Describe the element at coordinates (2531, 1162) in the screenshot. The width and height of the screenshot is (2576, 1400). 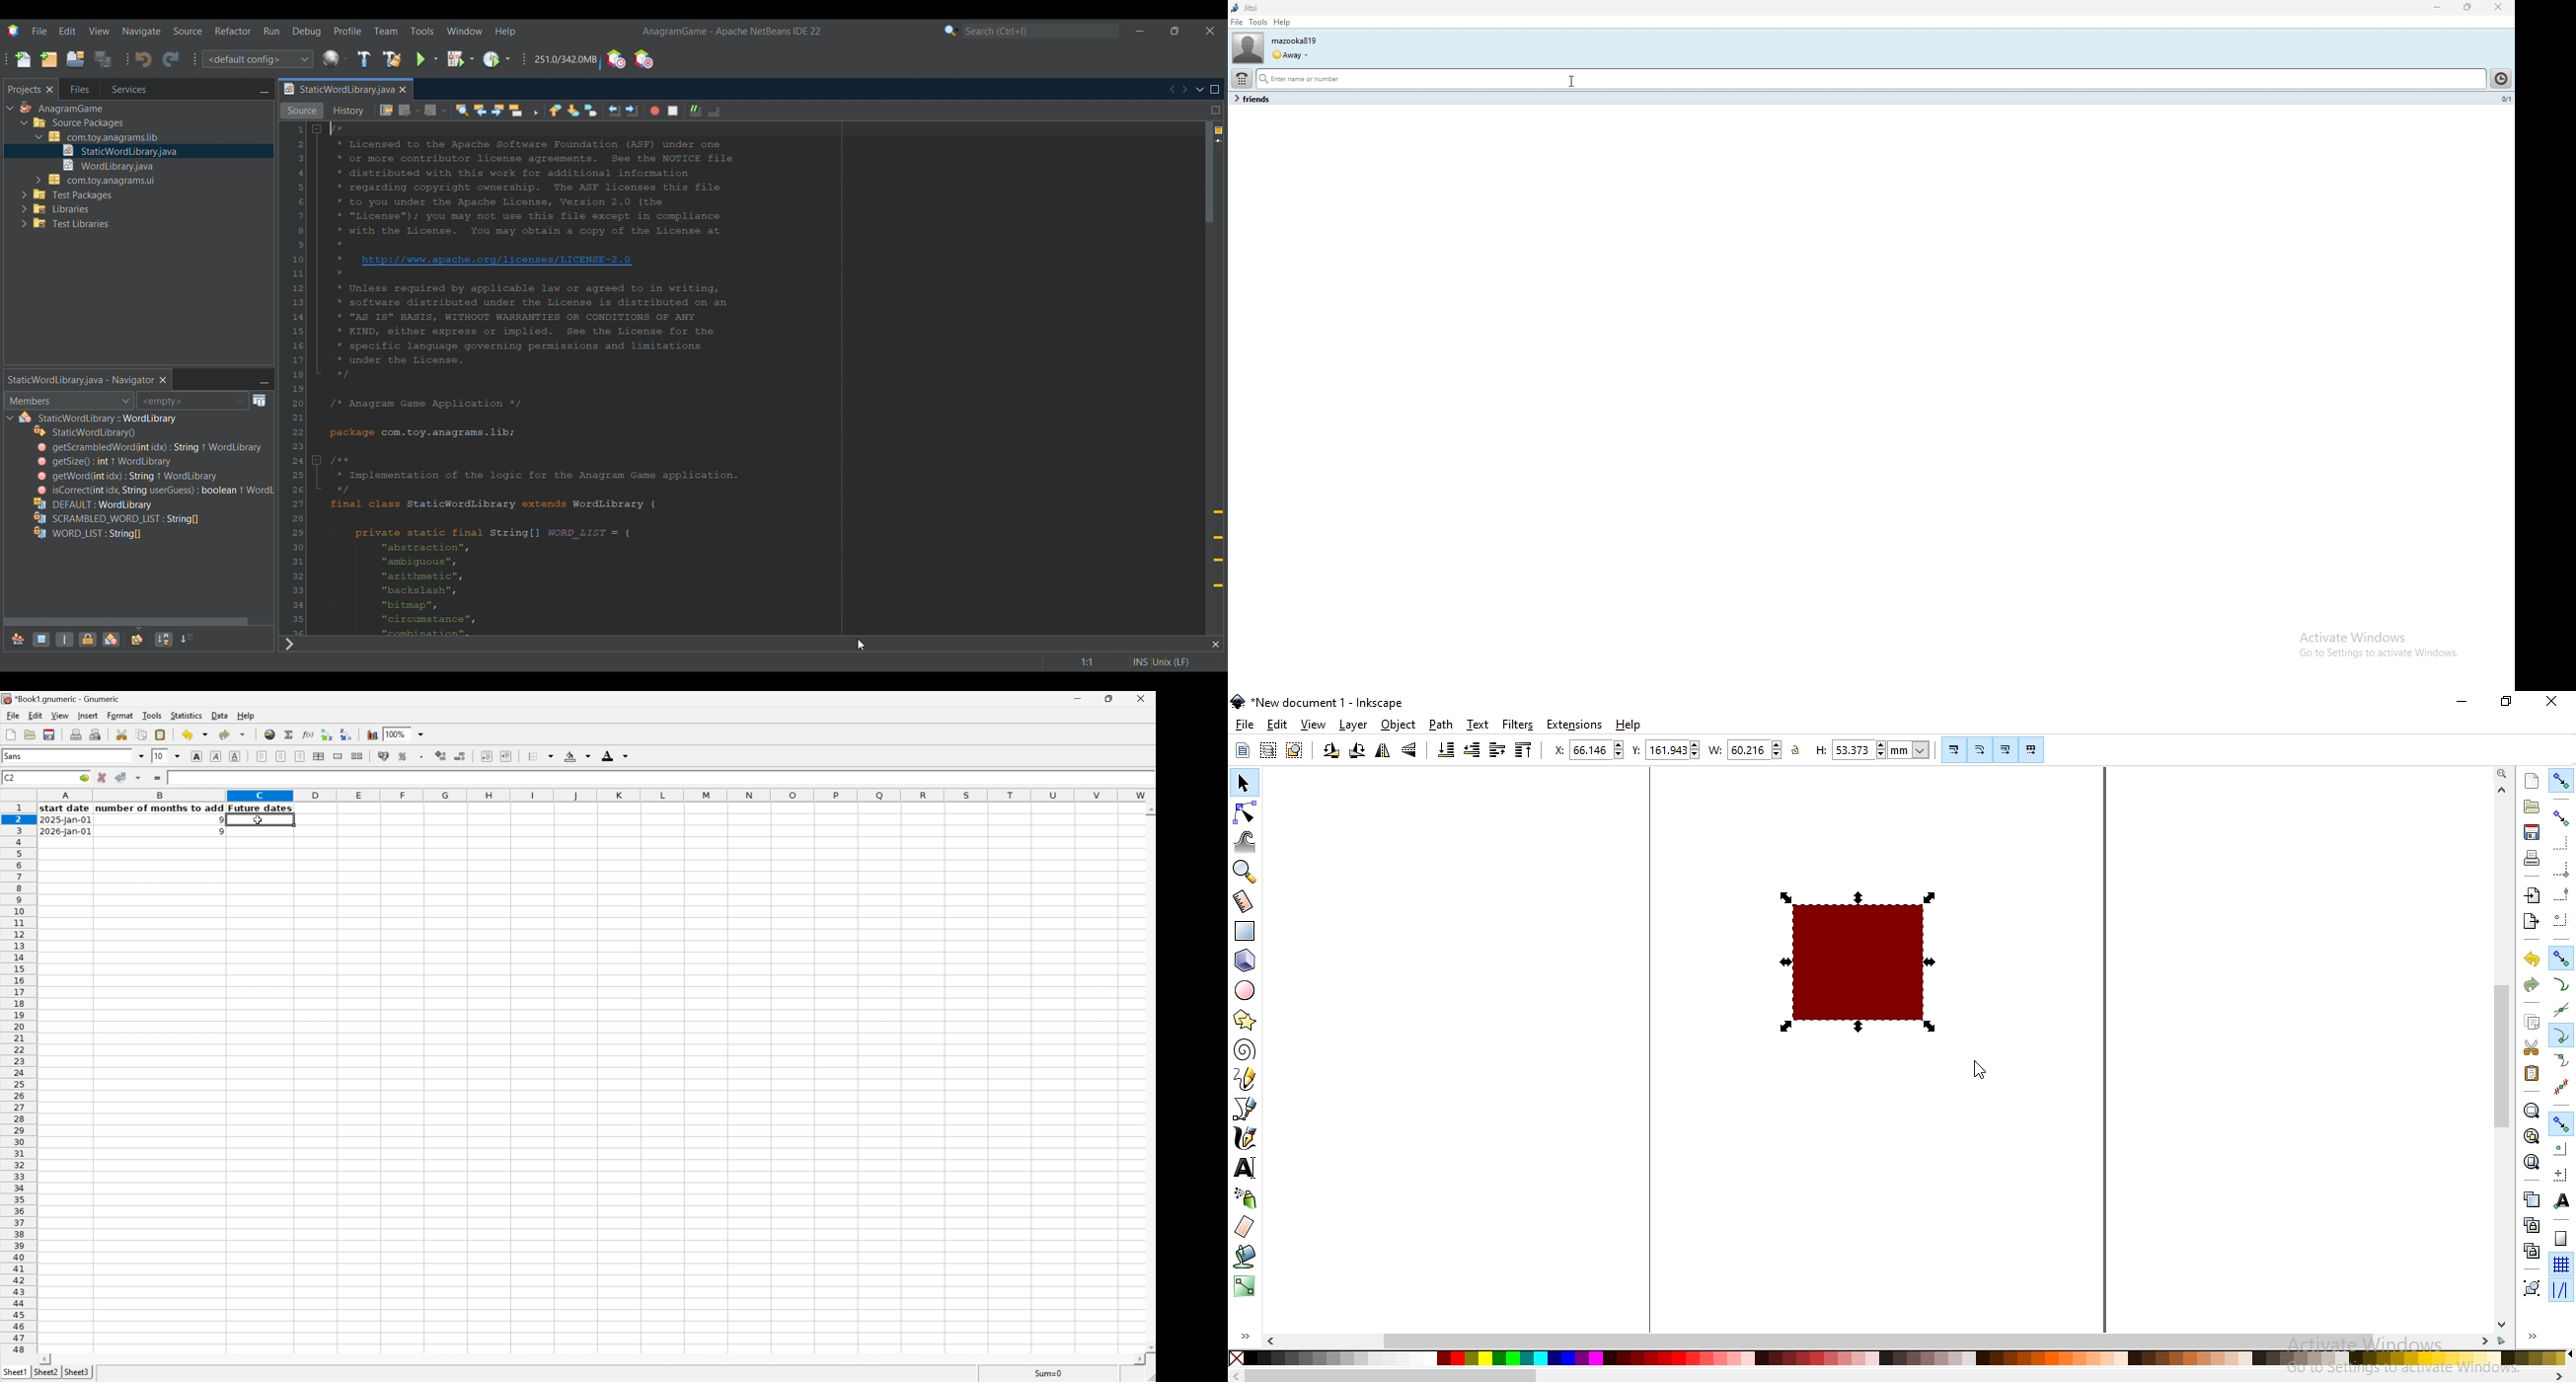
I see `zoom to fit page` at that location.